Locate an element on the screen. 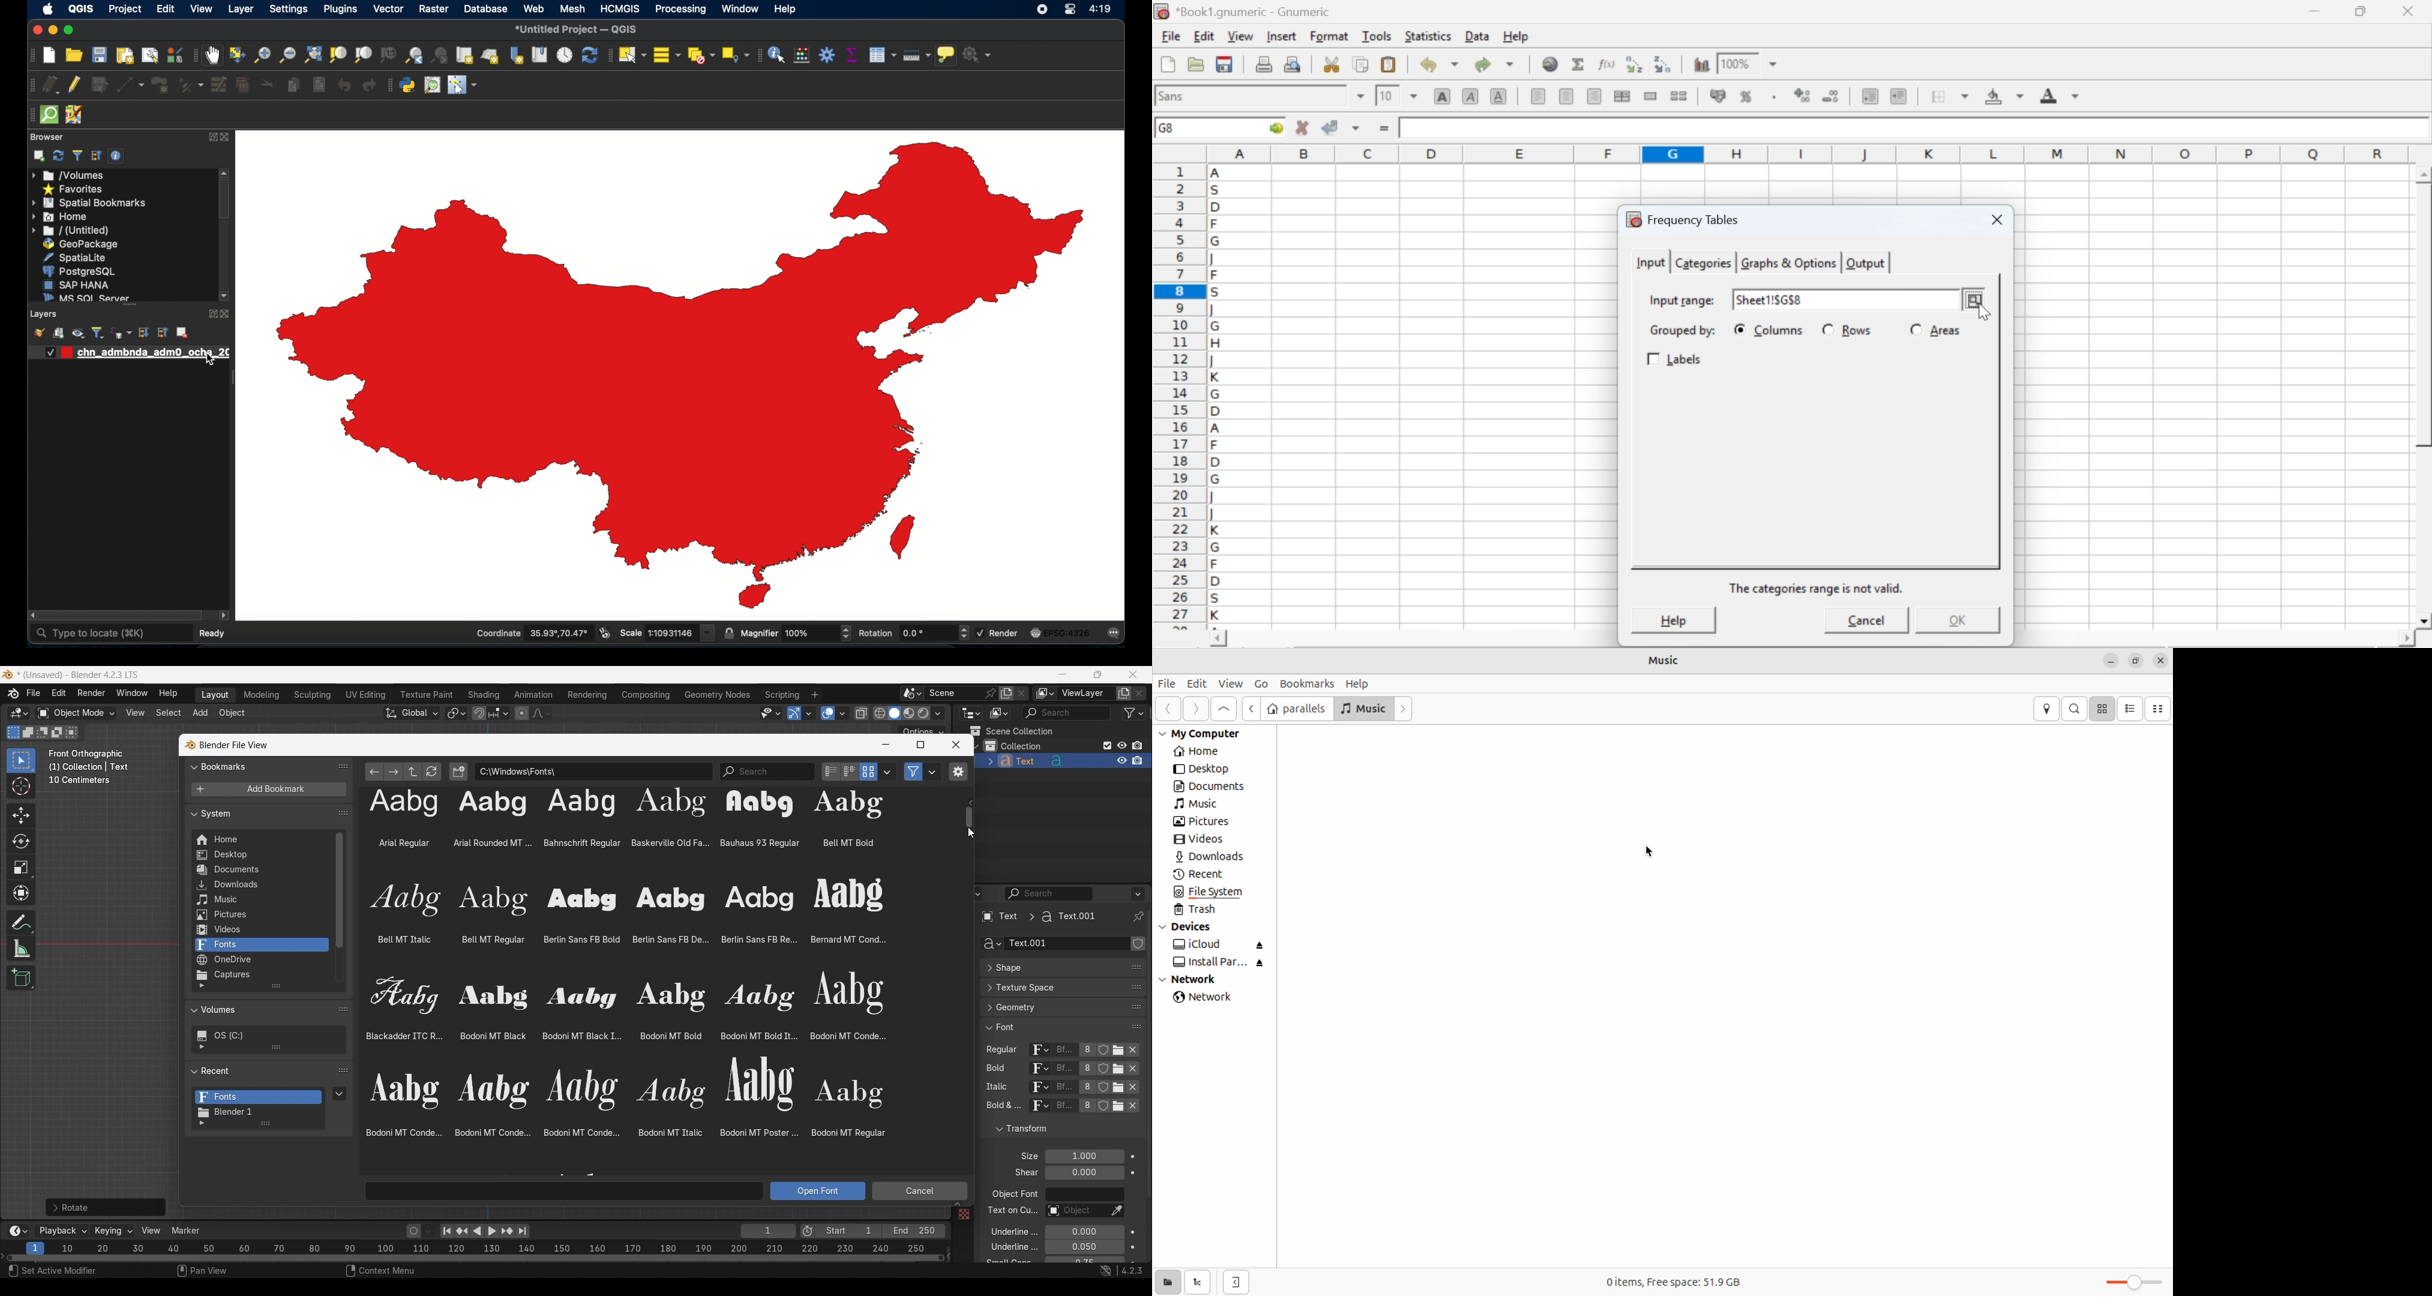  zoom last is located at coordinates (415, 56).